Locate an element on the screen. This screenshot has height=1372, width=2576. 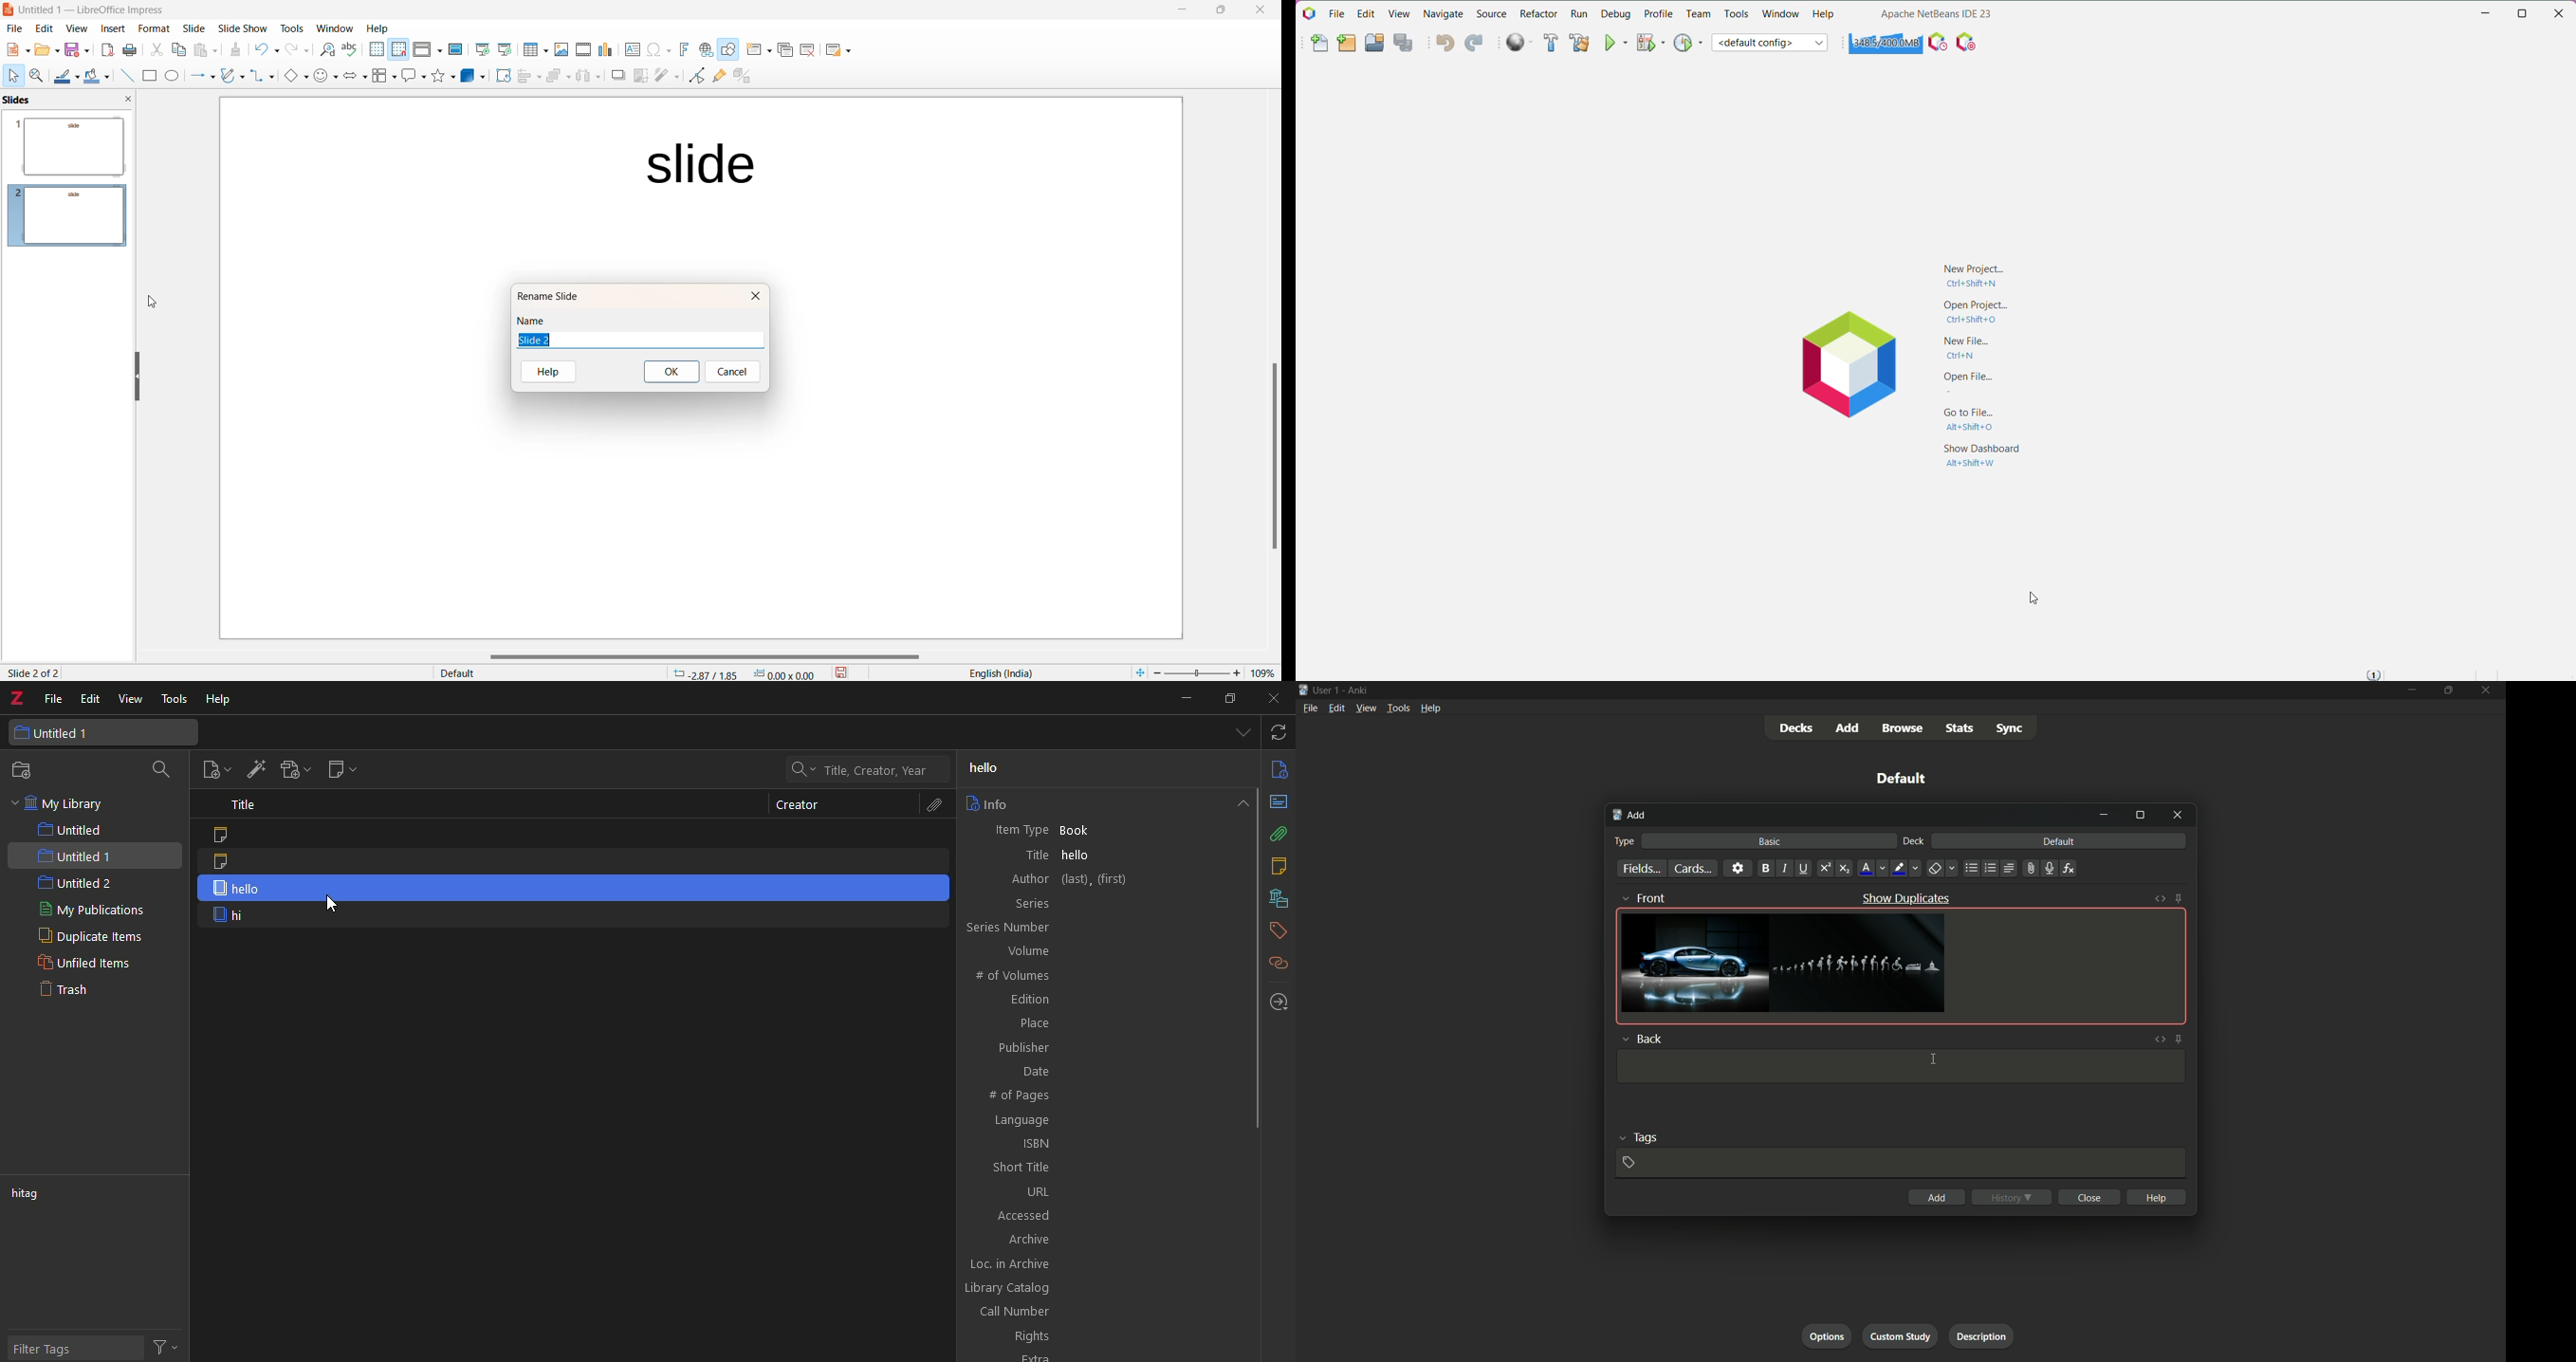
ISBN is located at coordinates (1035, 1142).